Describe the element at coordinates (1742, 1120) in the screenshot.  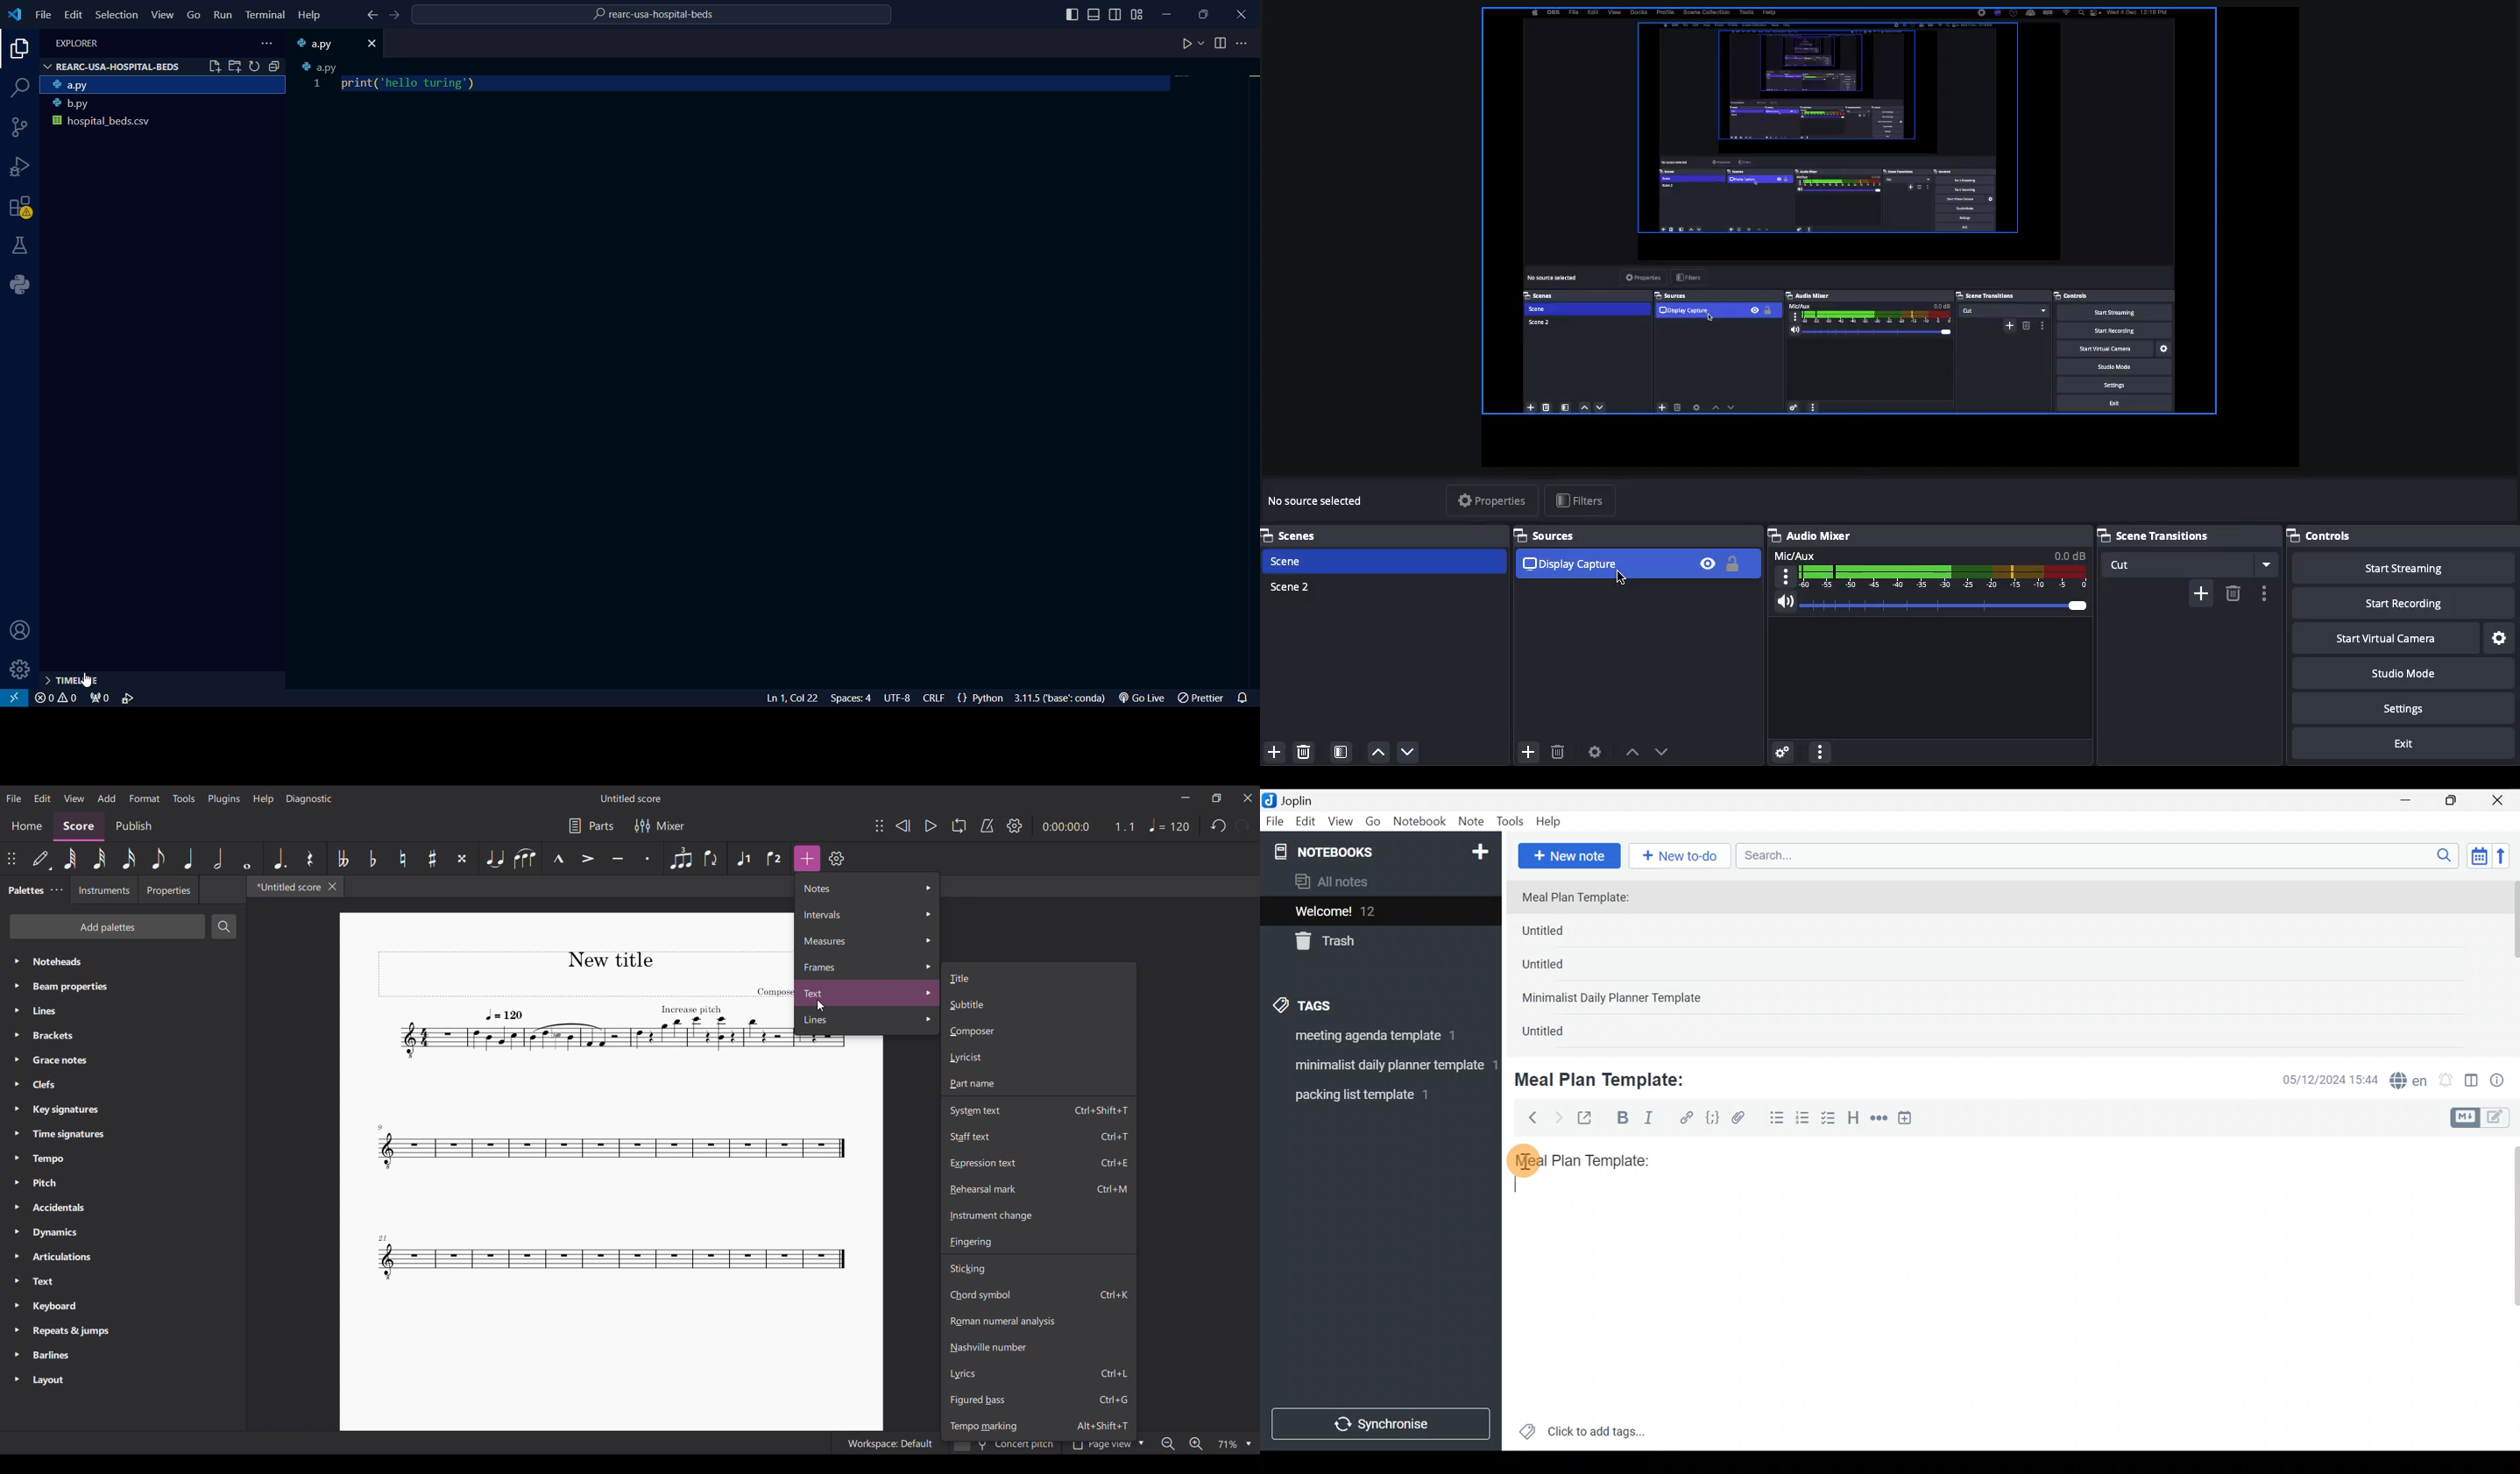
I see `Attach file` at that location.